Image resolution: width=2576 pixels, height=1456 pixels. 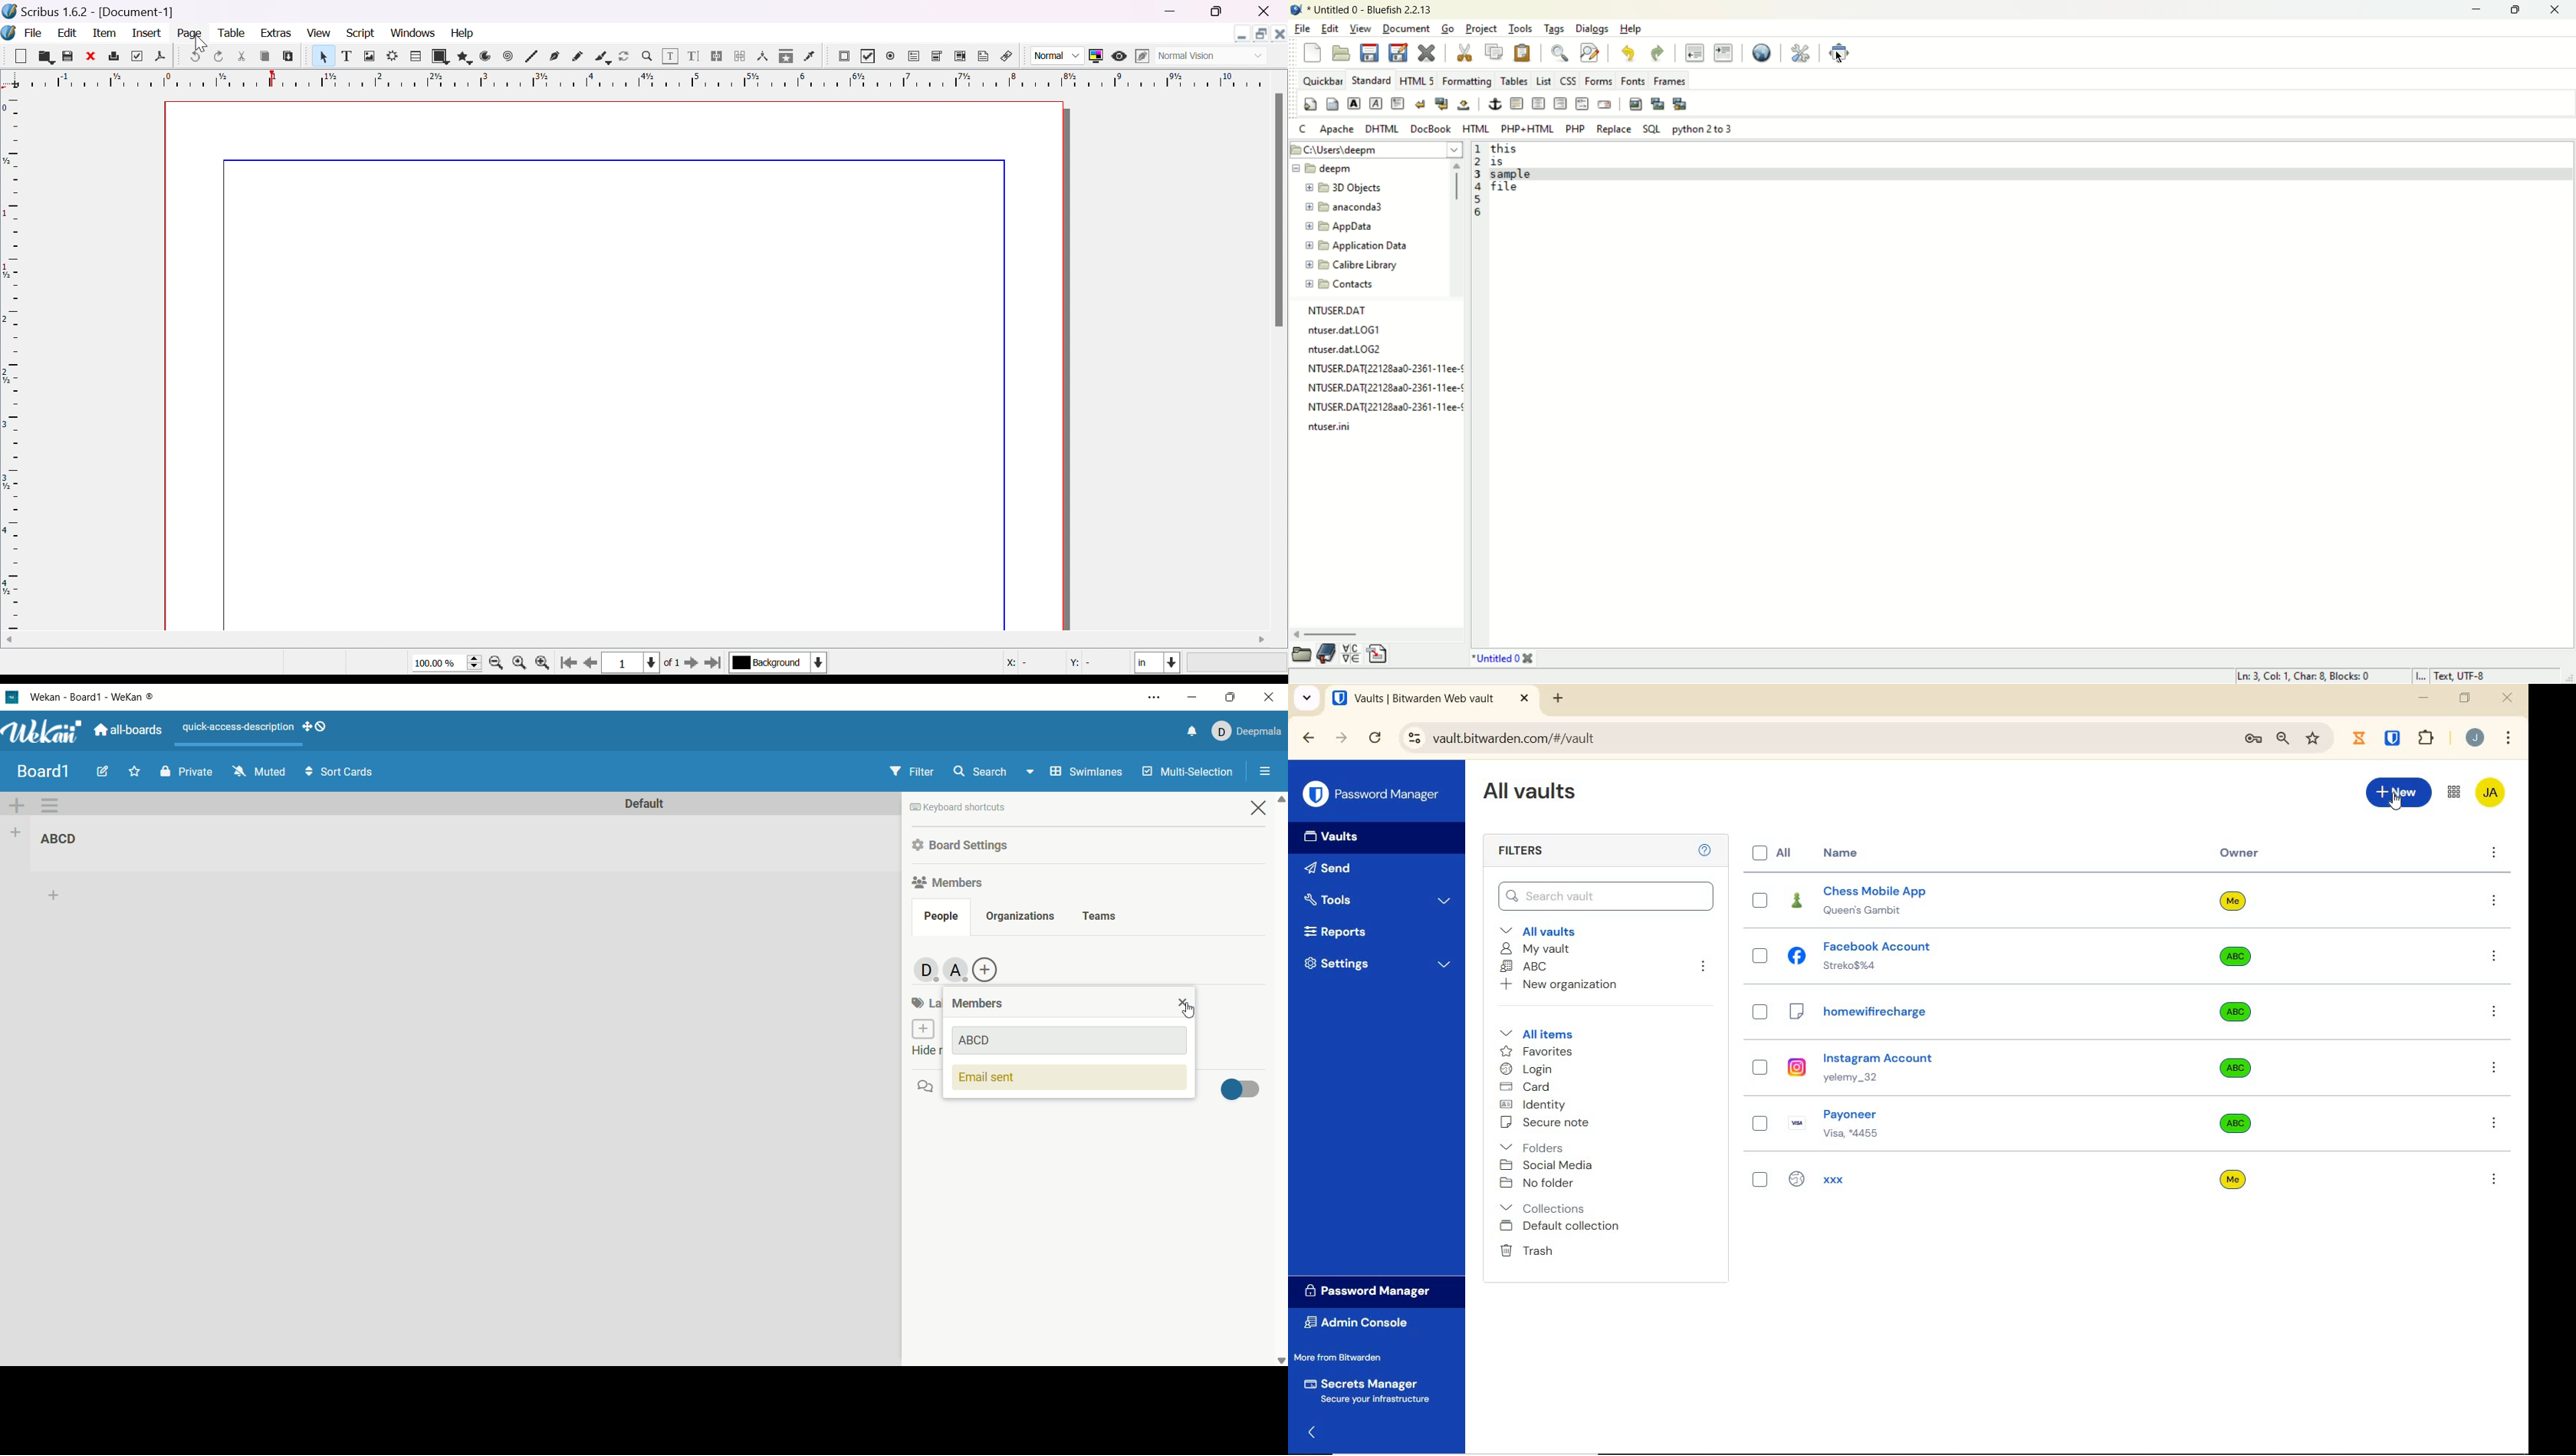 What do you see at coordinates (1268, 9) in the screenshot?
I see `close` at bounding box center [1268, 9].